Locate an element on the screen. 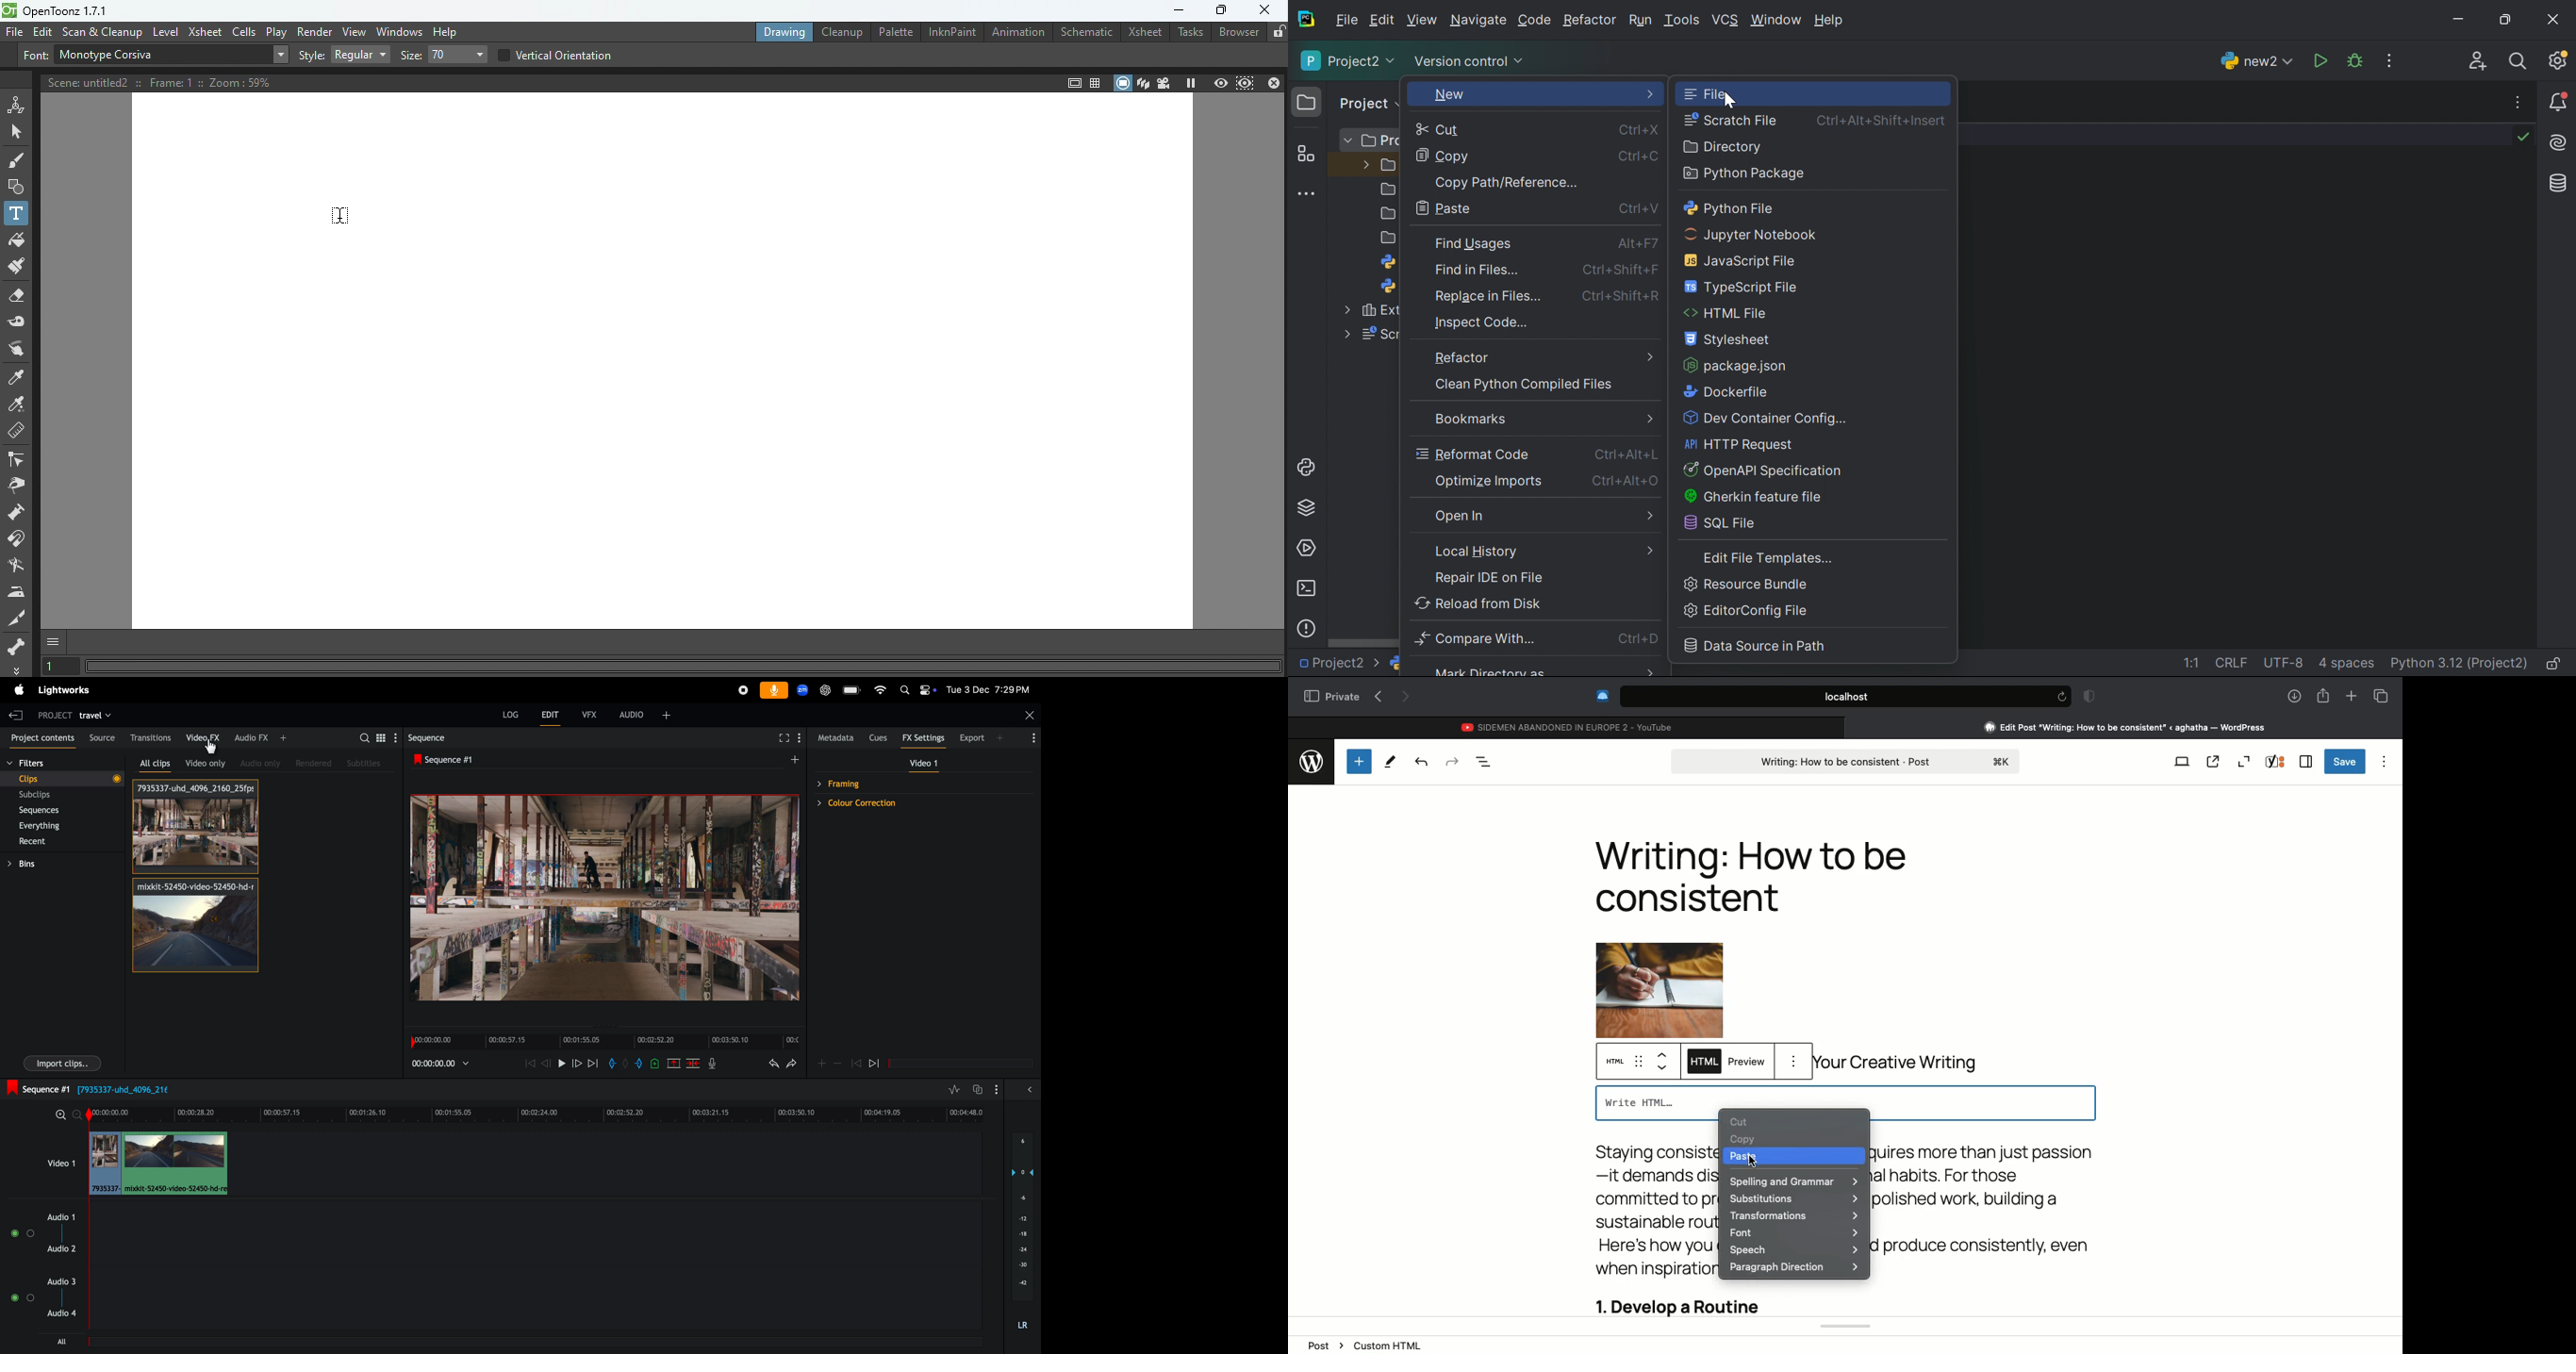 The height and width of the screenshot is (1372, 2576). Downlaods is located at coordinates (2293, 697).